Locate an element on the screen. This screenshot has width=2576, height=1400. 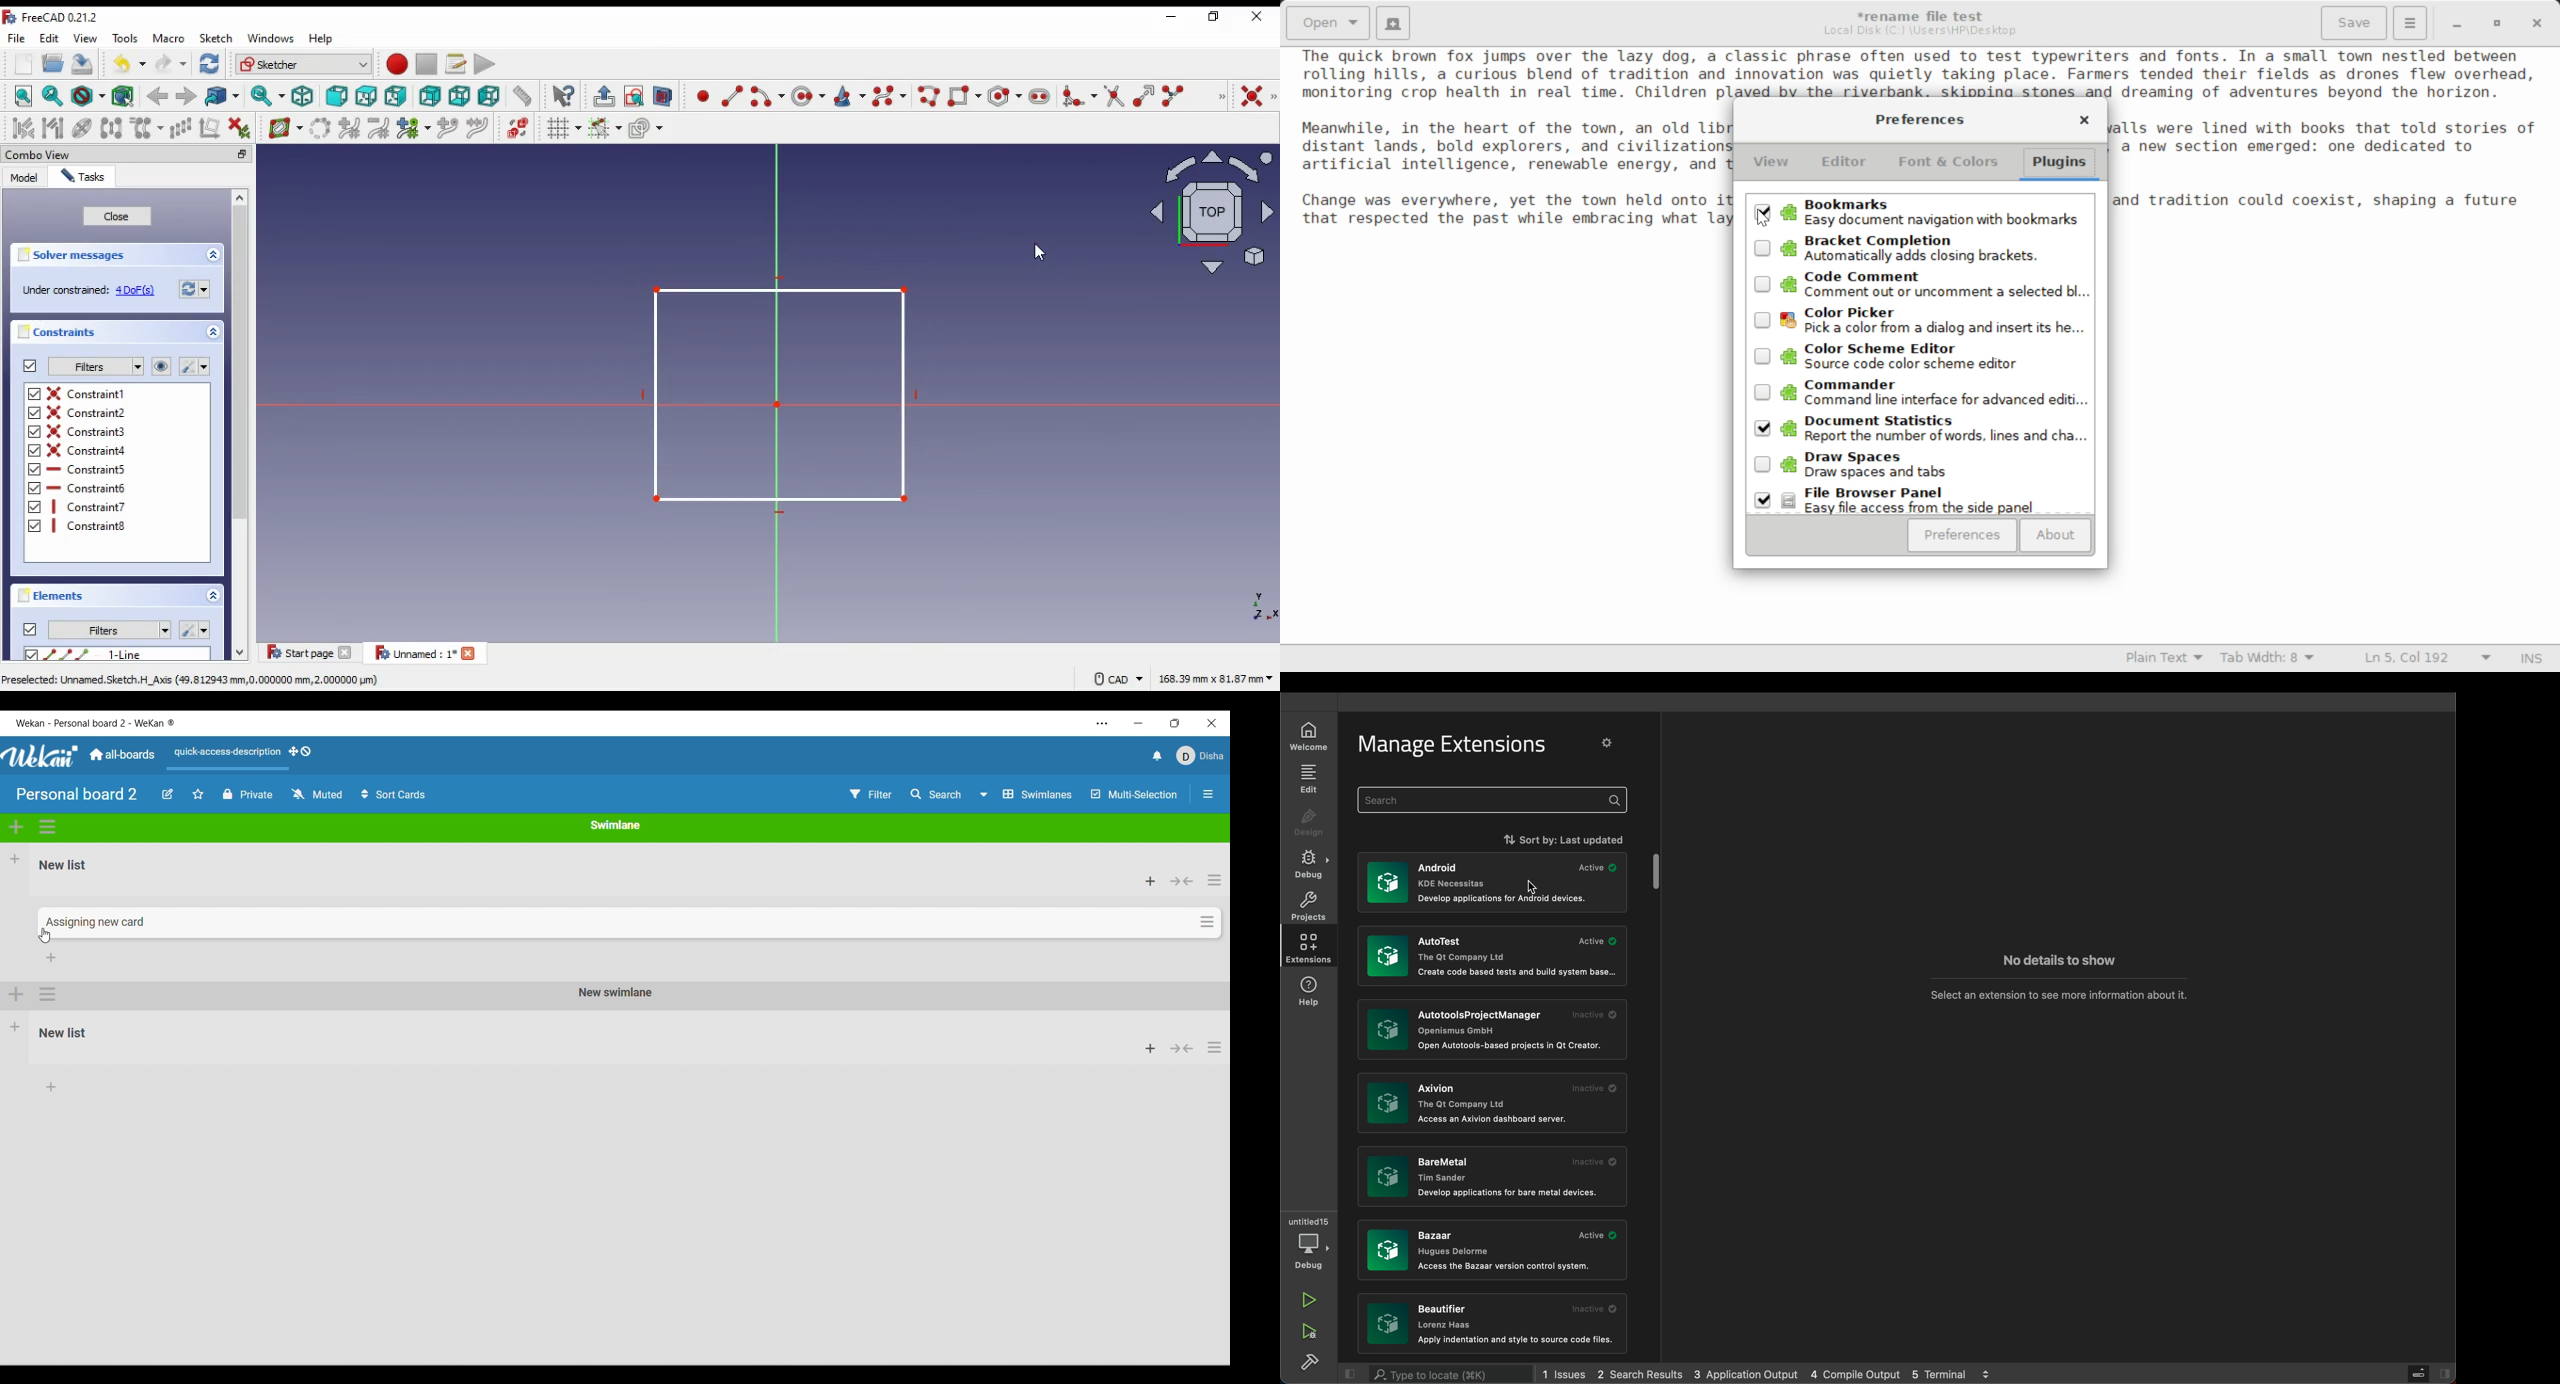
  1-line is located at coordinates (129, 654).